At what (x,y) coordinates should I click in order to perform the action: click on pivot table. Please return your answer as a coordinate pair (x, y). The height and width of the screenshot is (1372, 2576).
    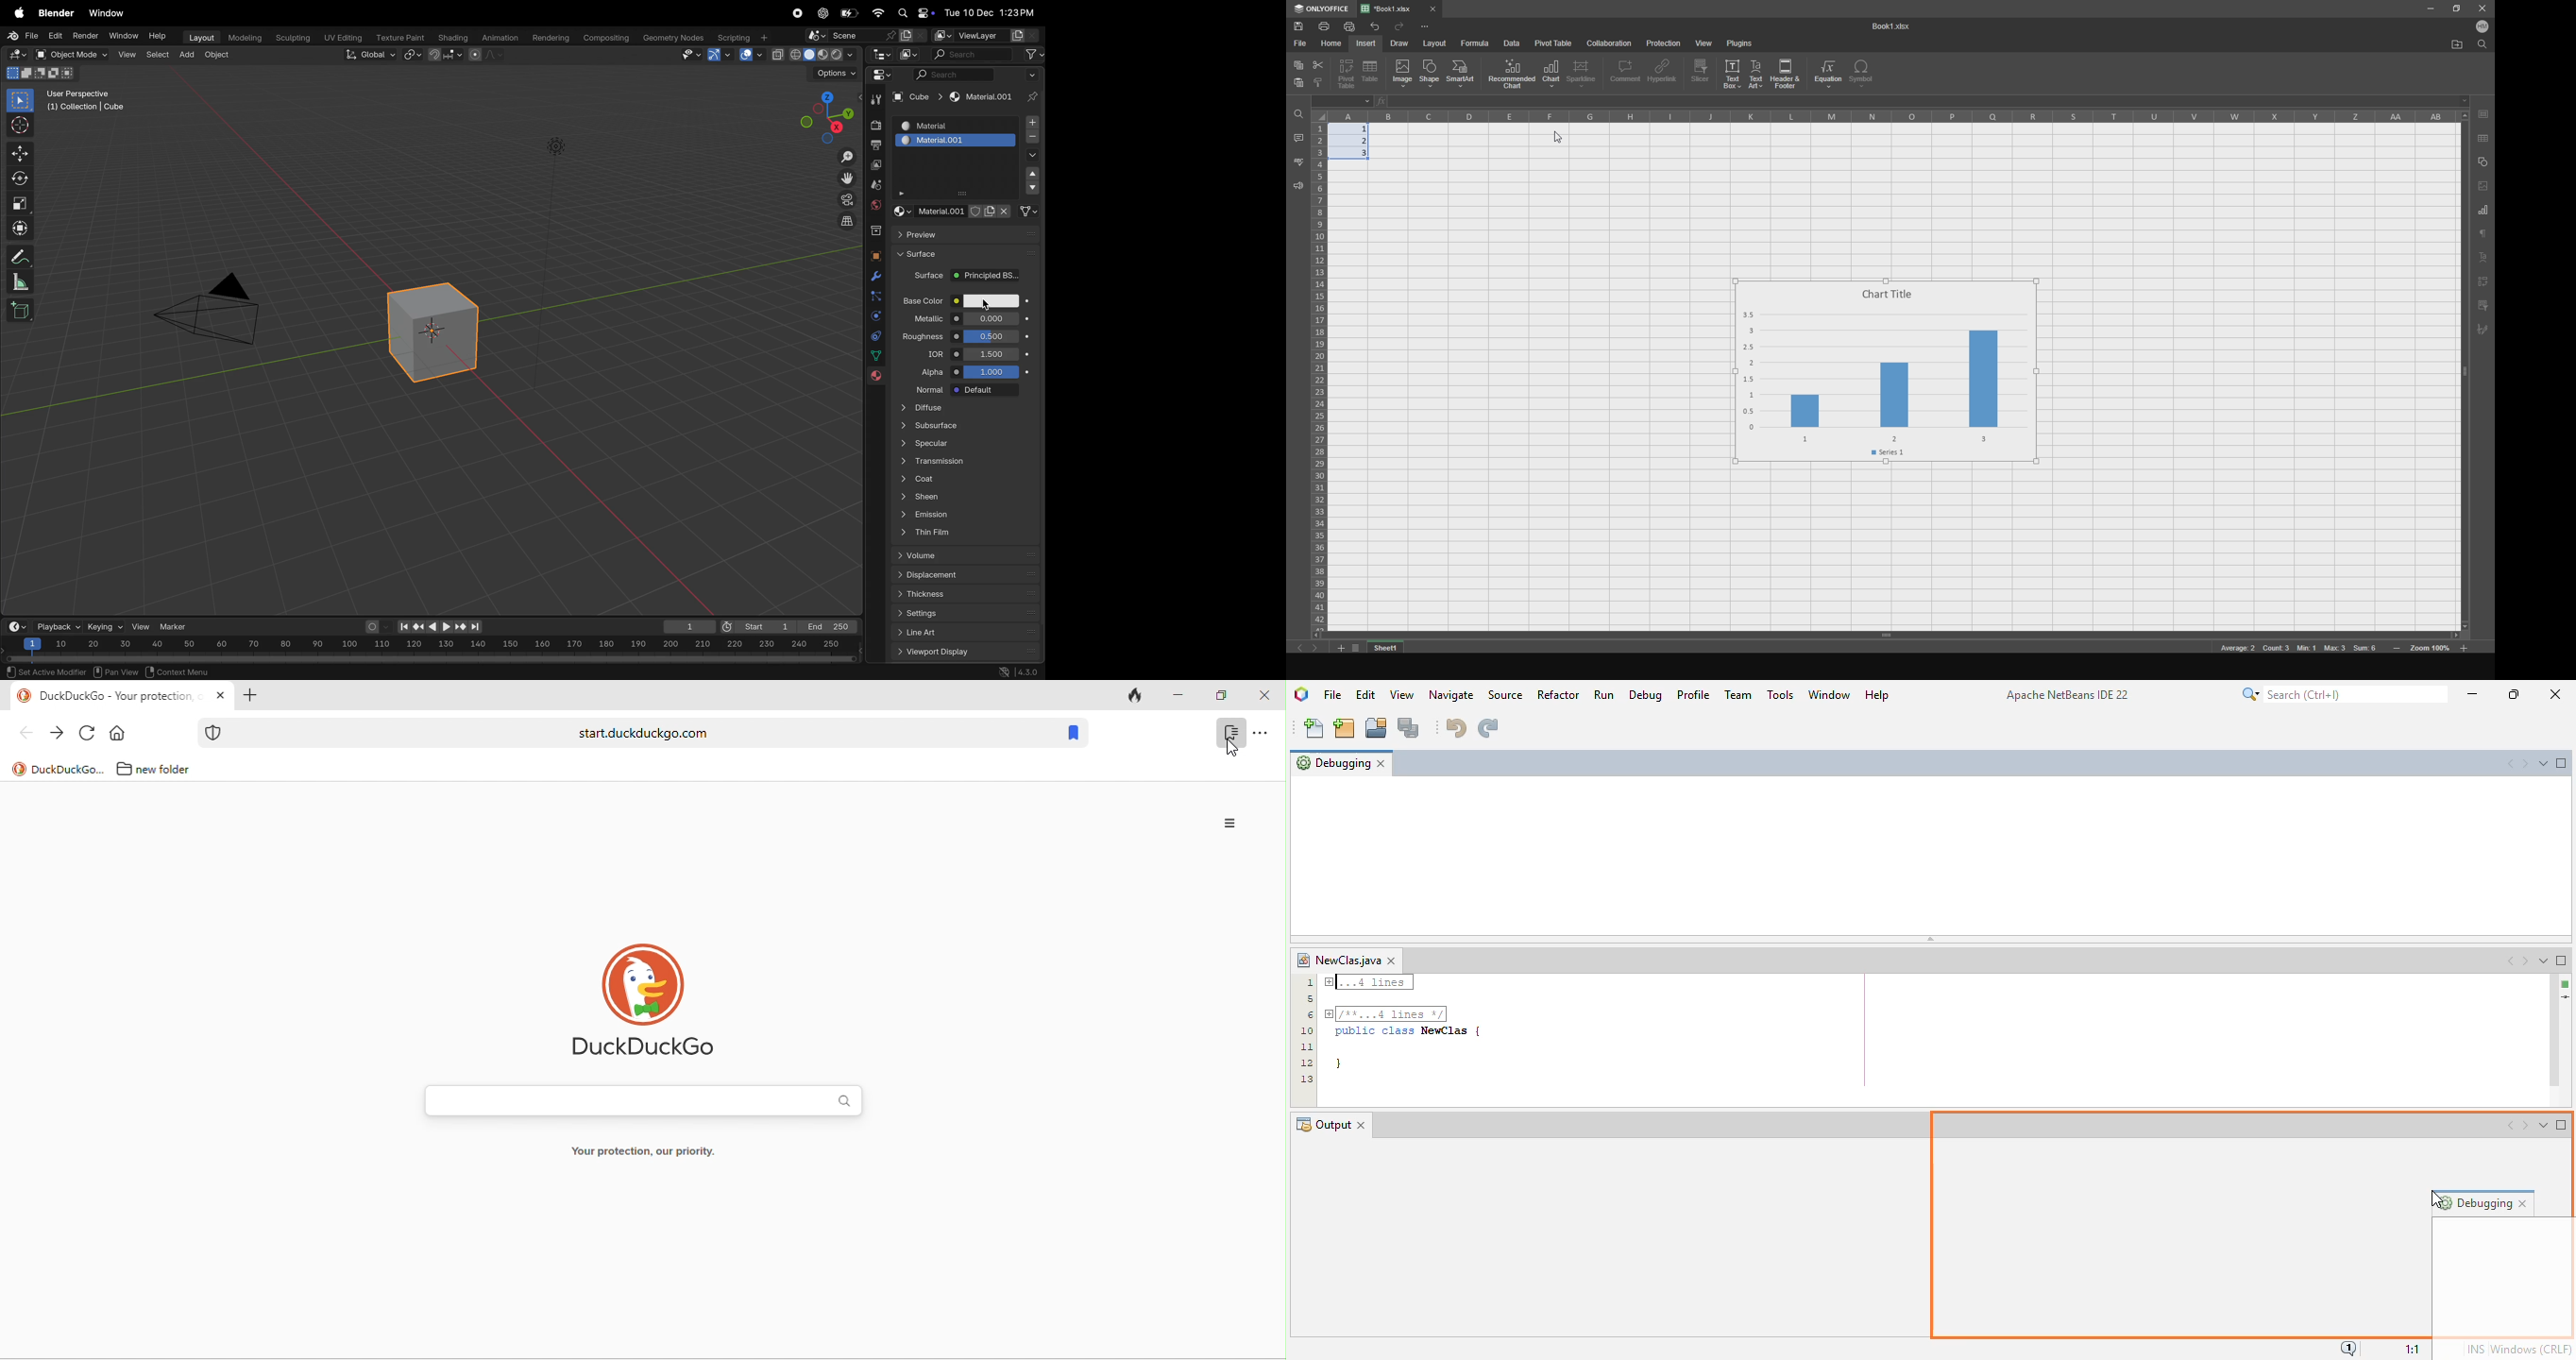
    Looking at the image, I should click on (1555, 43).